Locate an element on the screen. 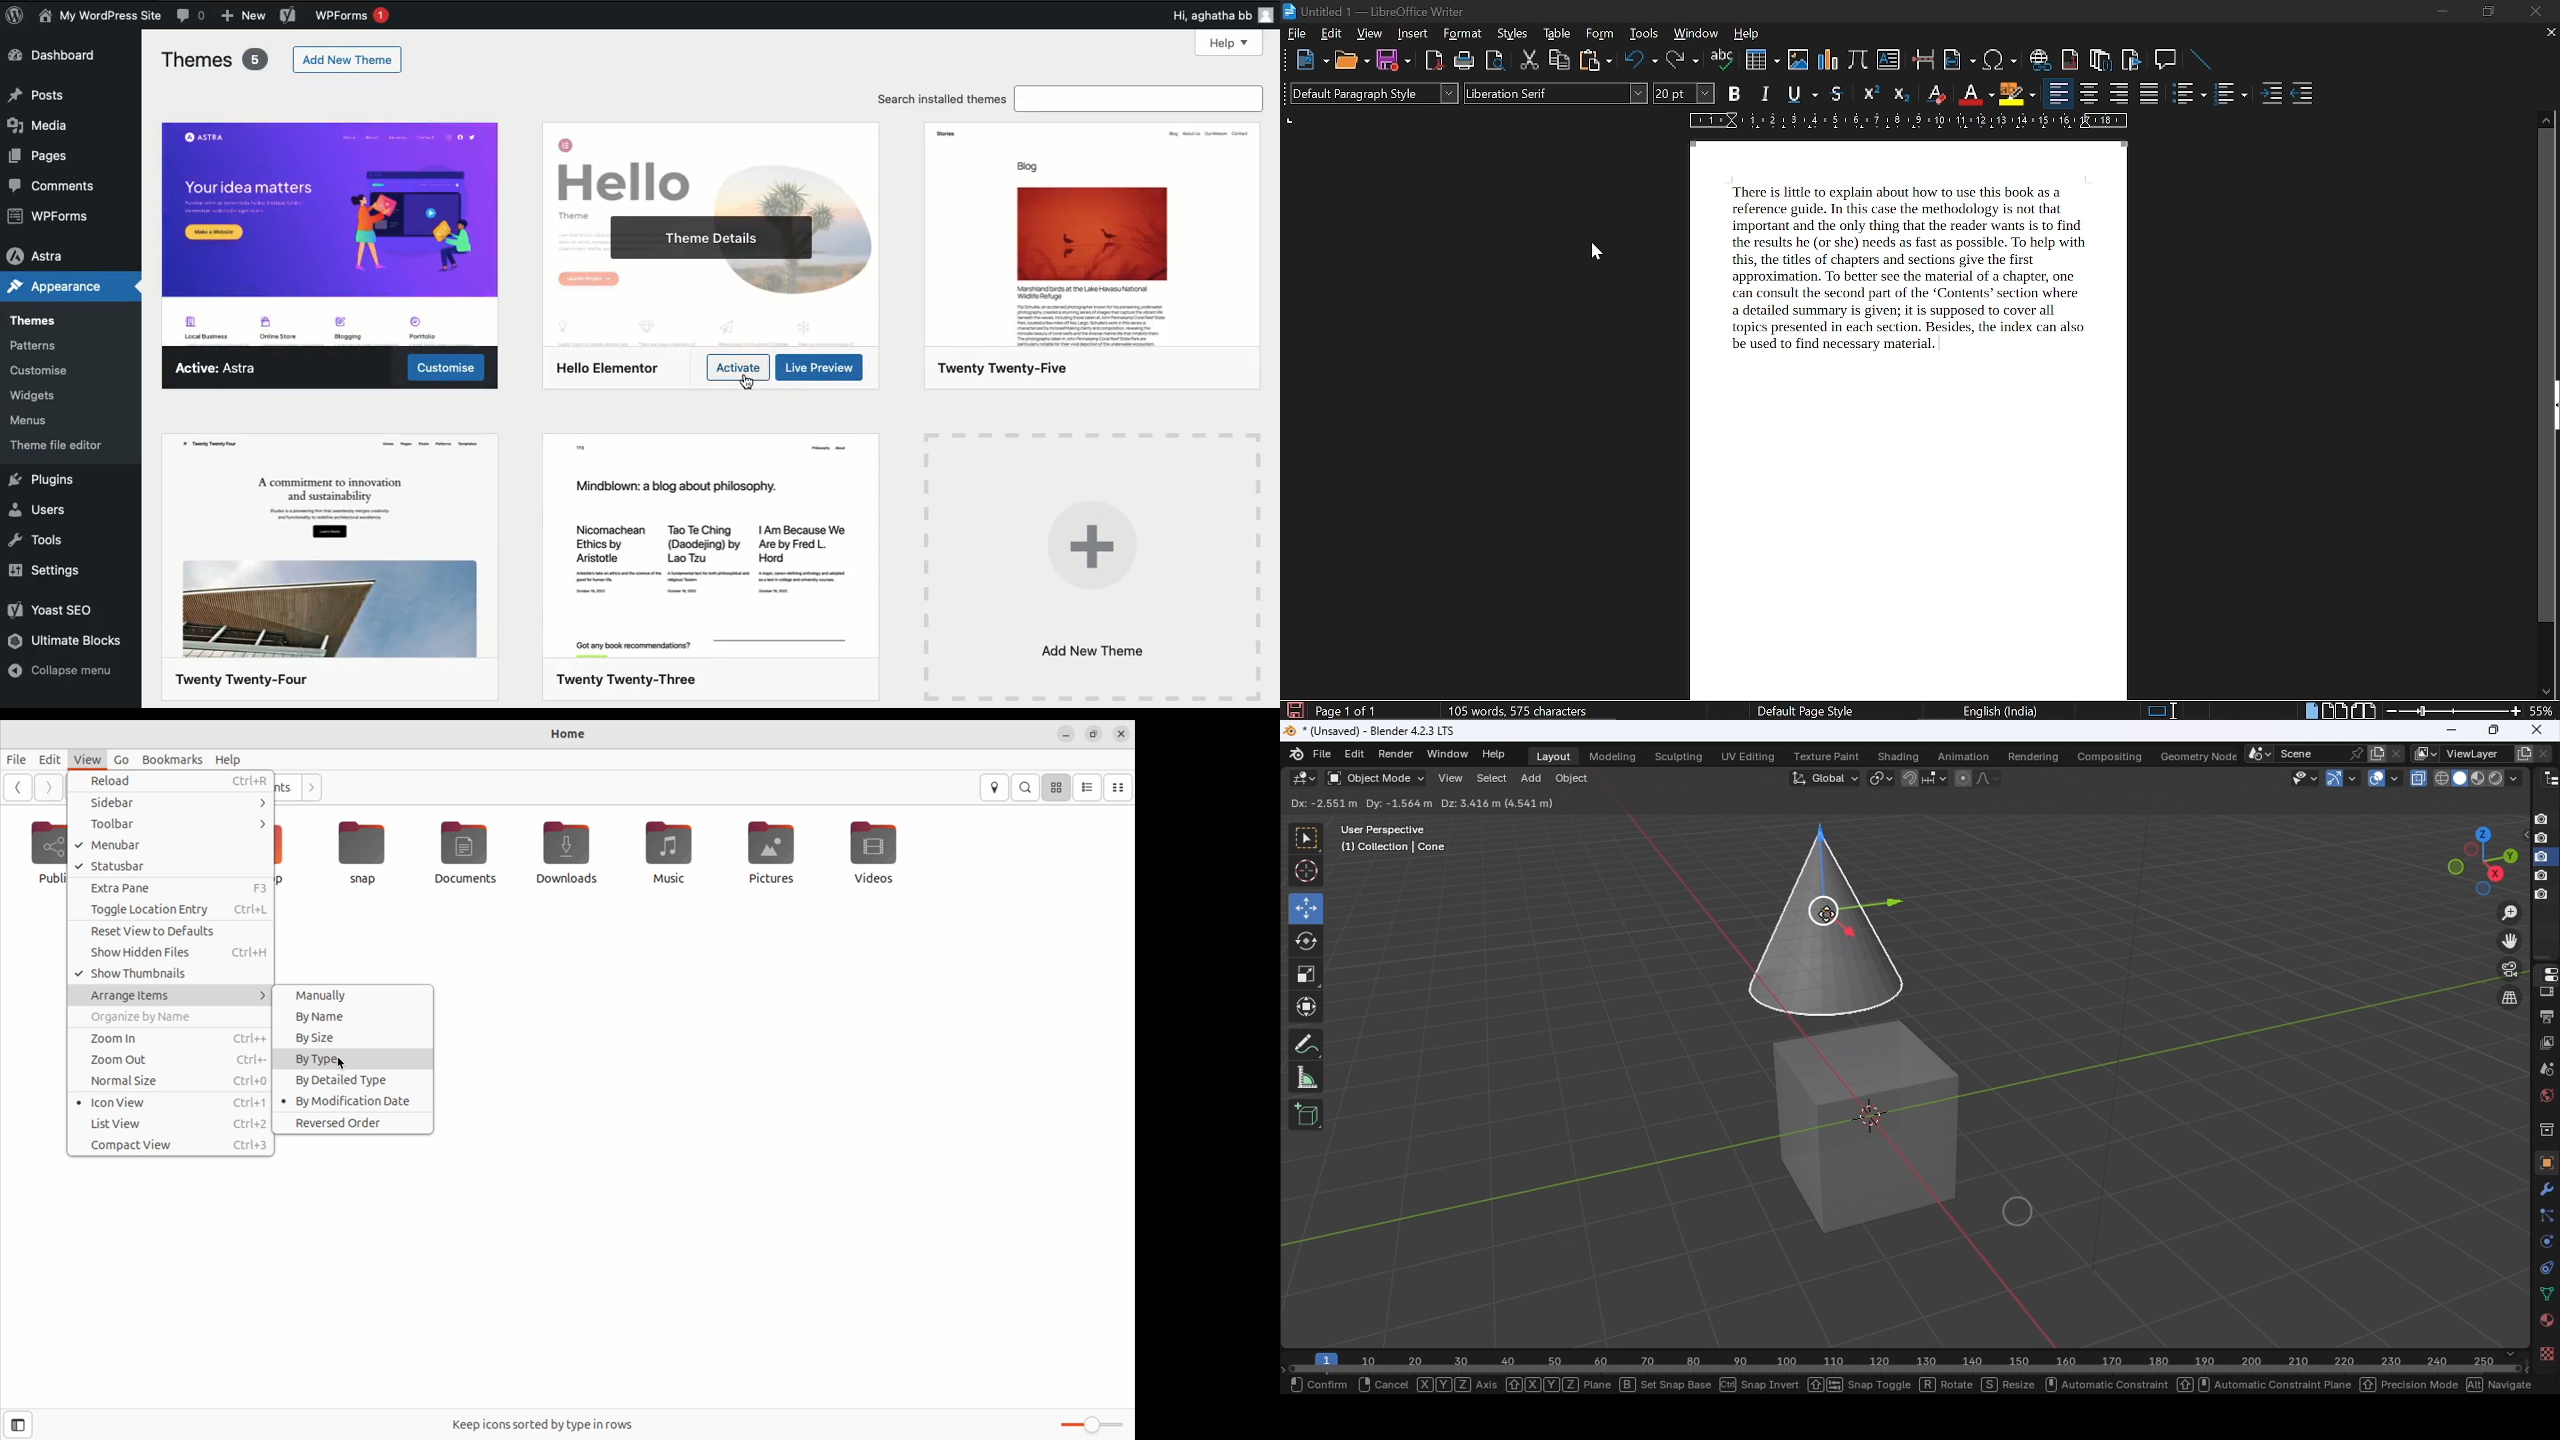  Animation is located at coordinates (1957, 756).